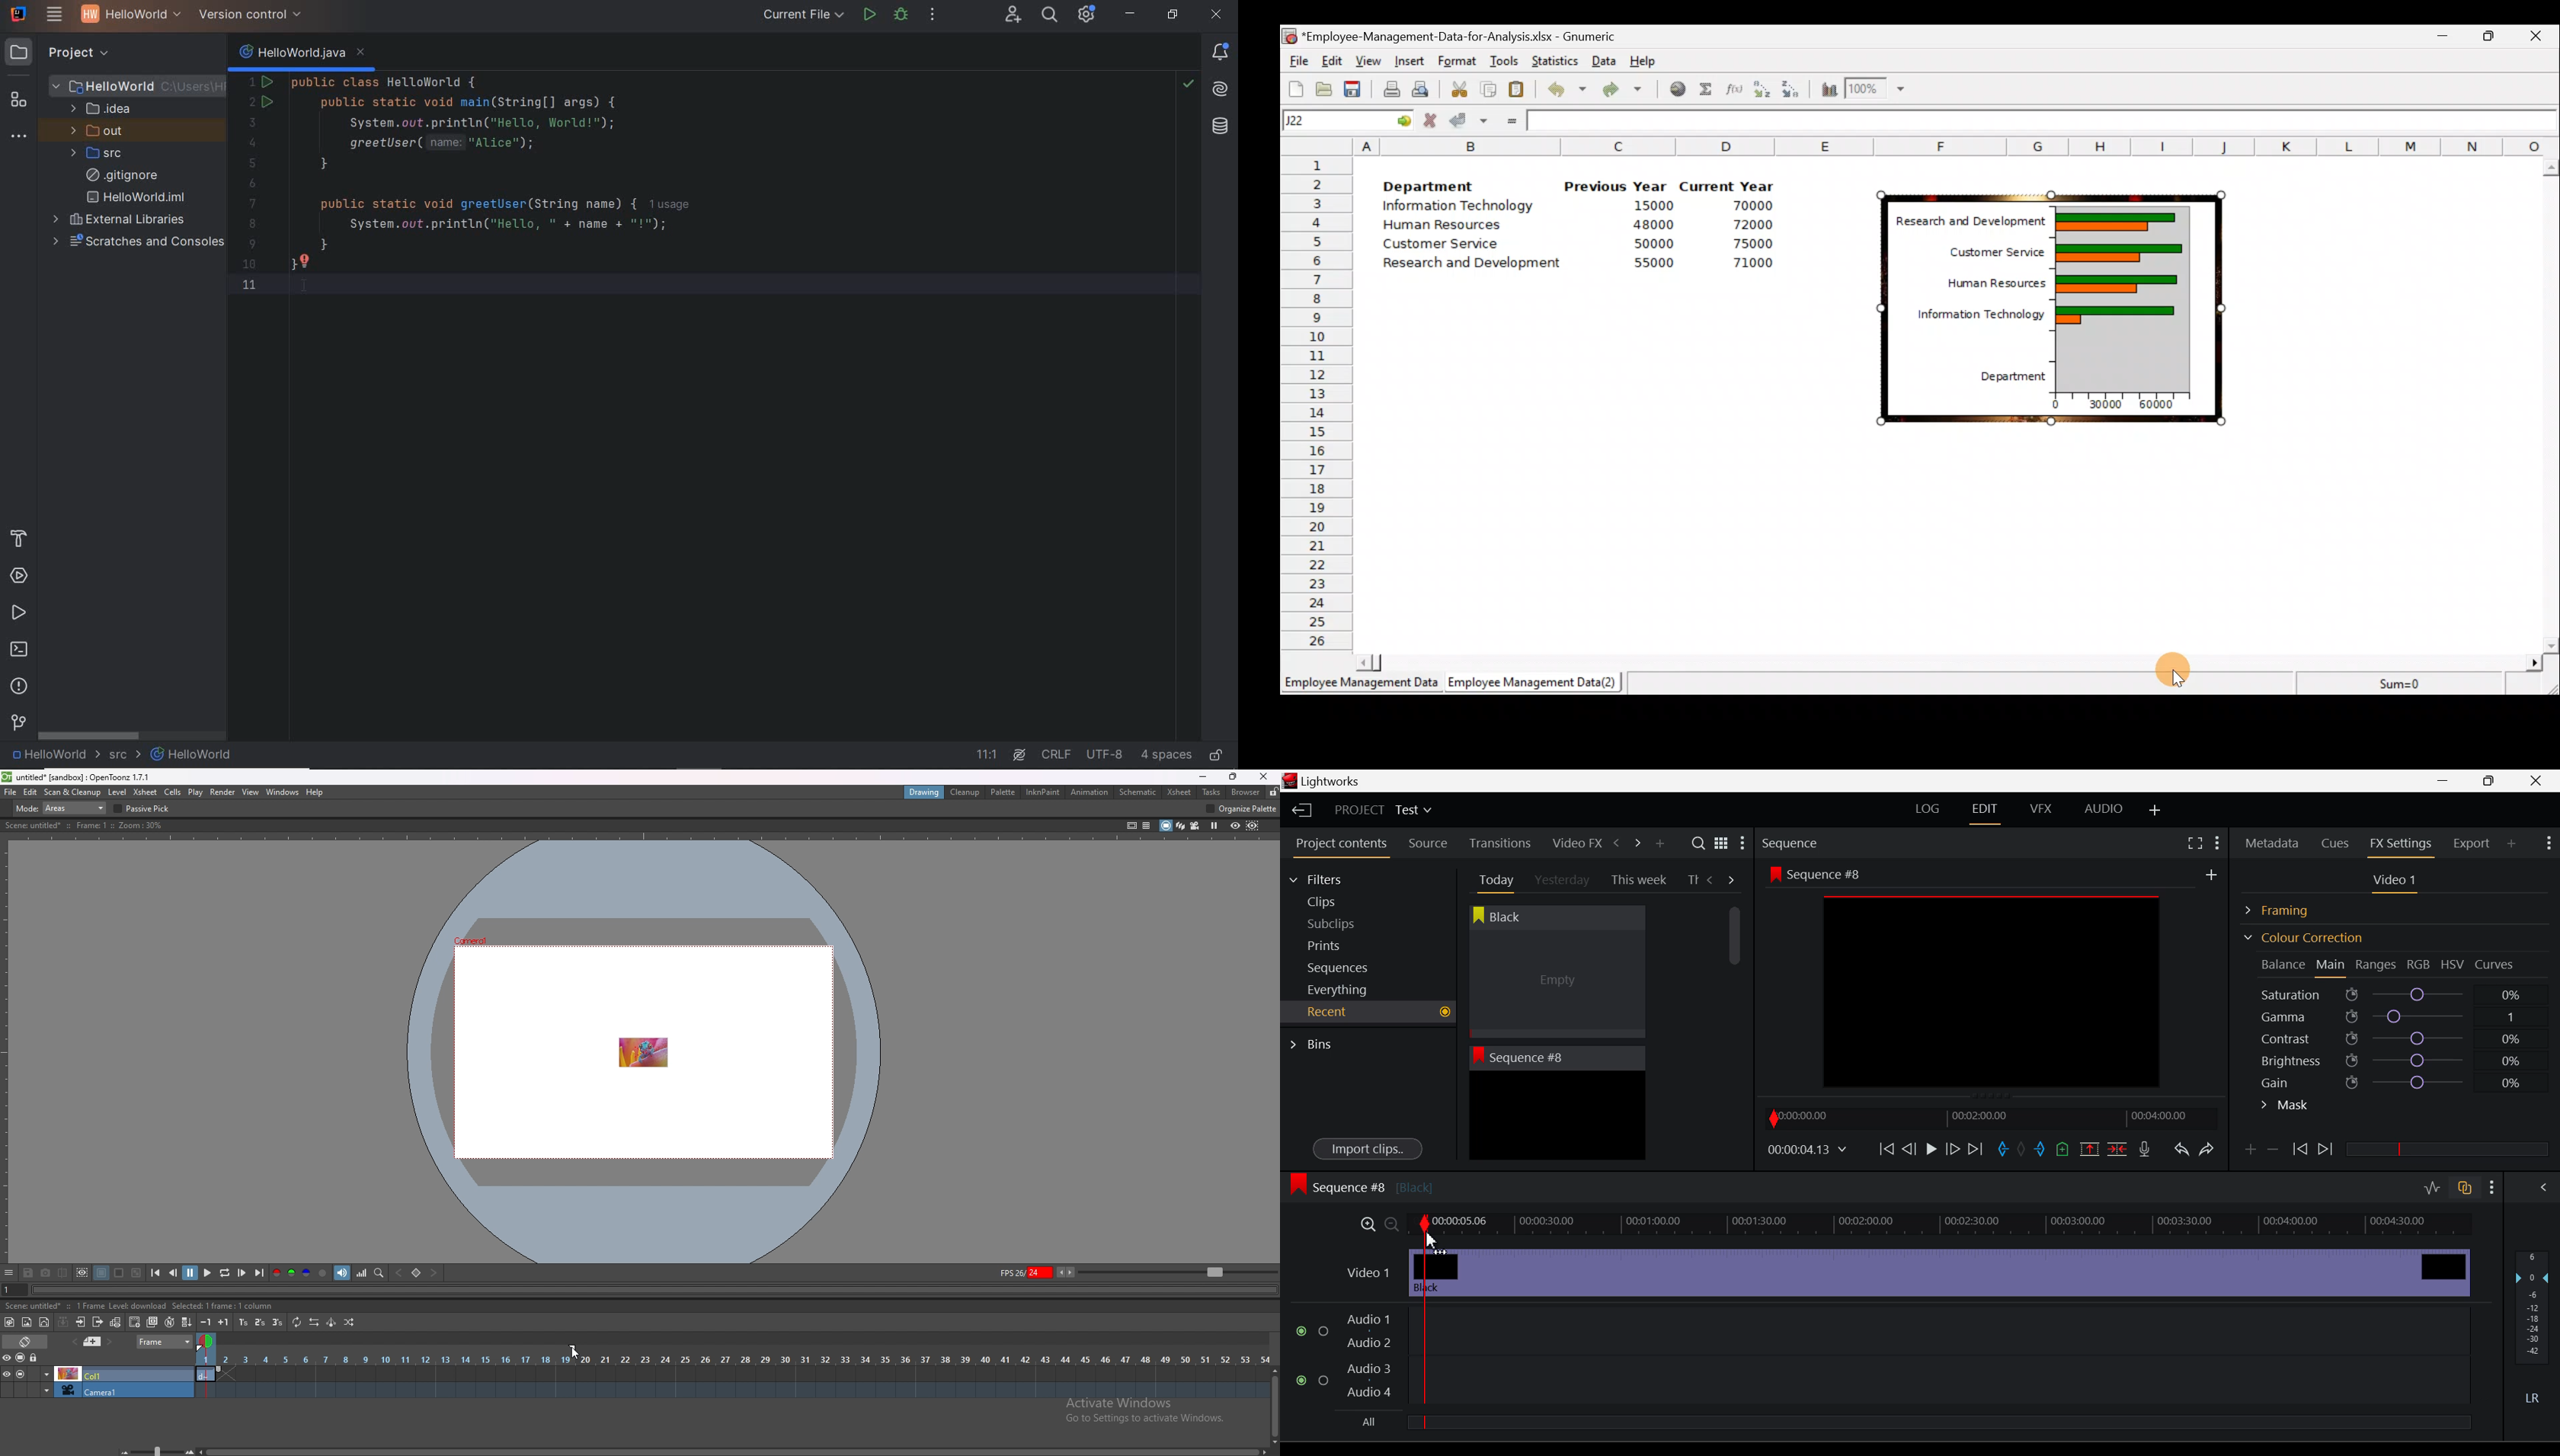 Image resolution: width=2576 pixels, height=1456 pixels. What do you see at coordinates (1629, 91) in the screenshot?
I see `Redo undone action` at bounding box center [1629, 91].